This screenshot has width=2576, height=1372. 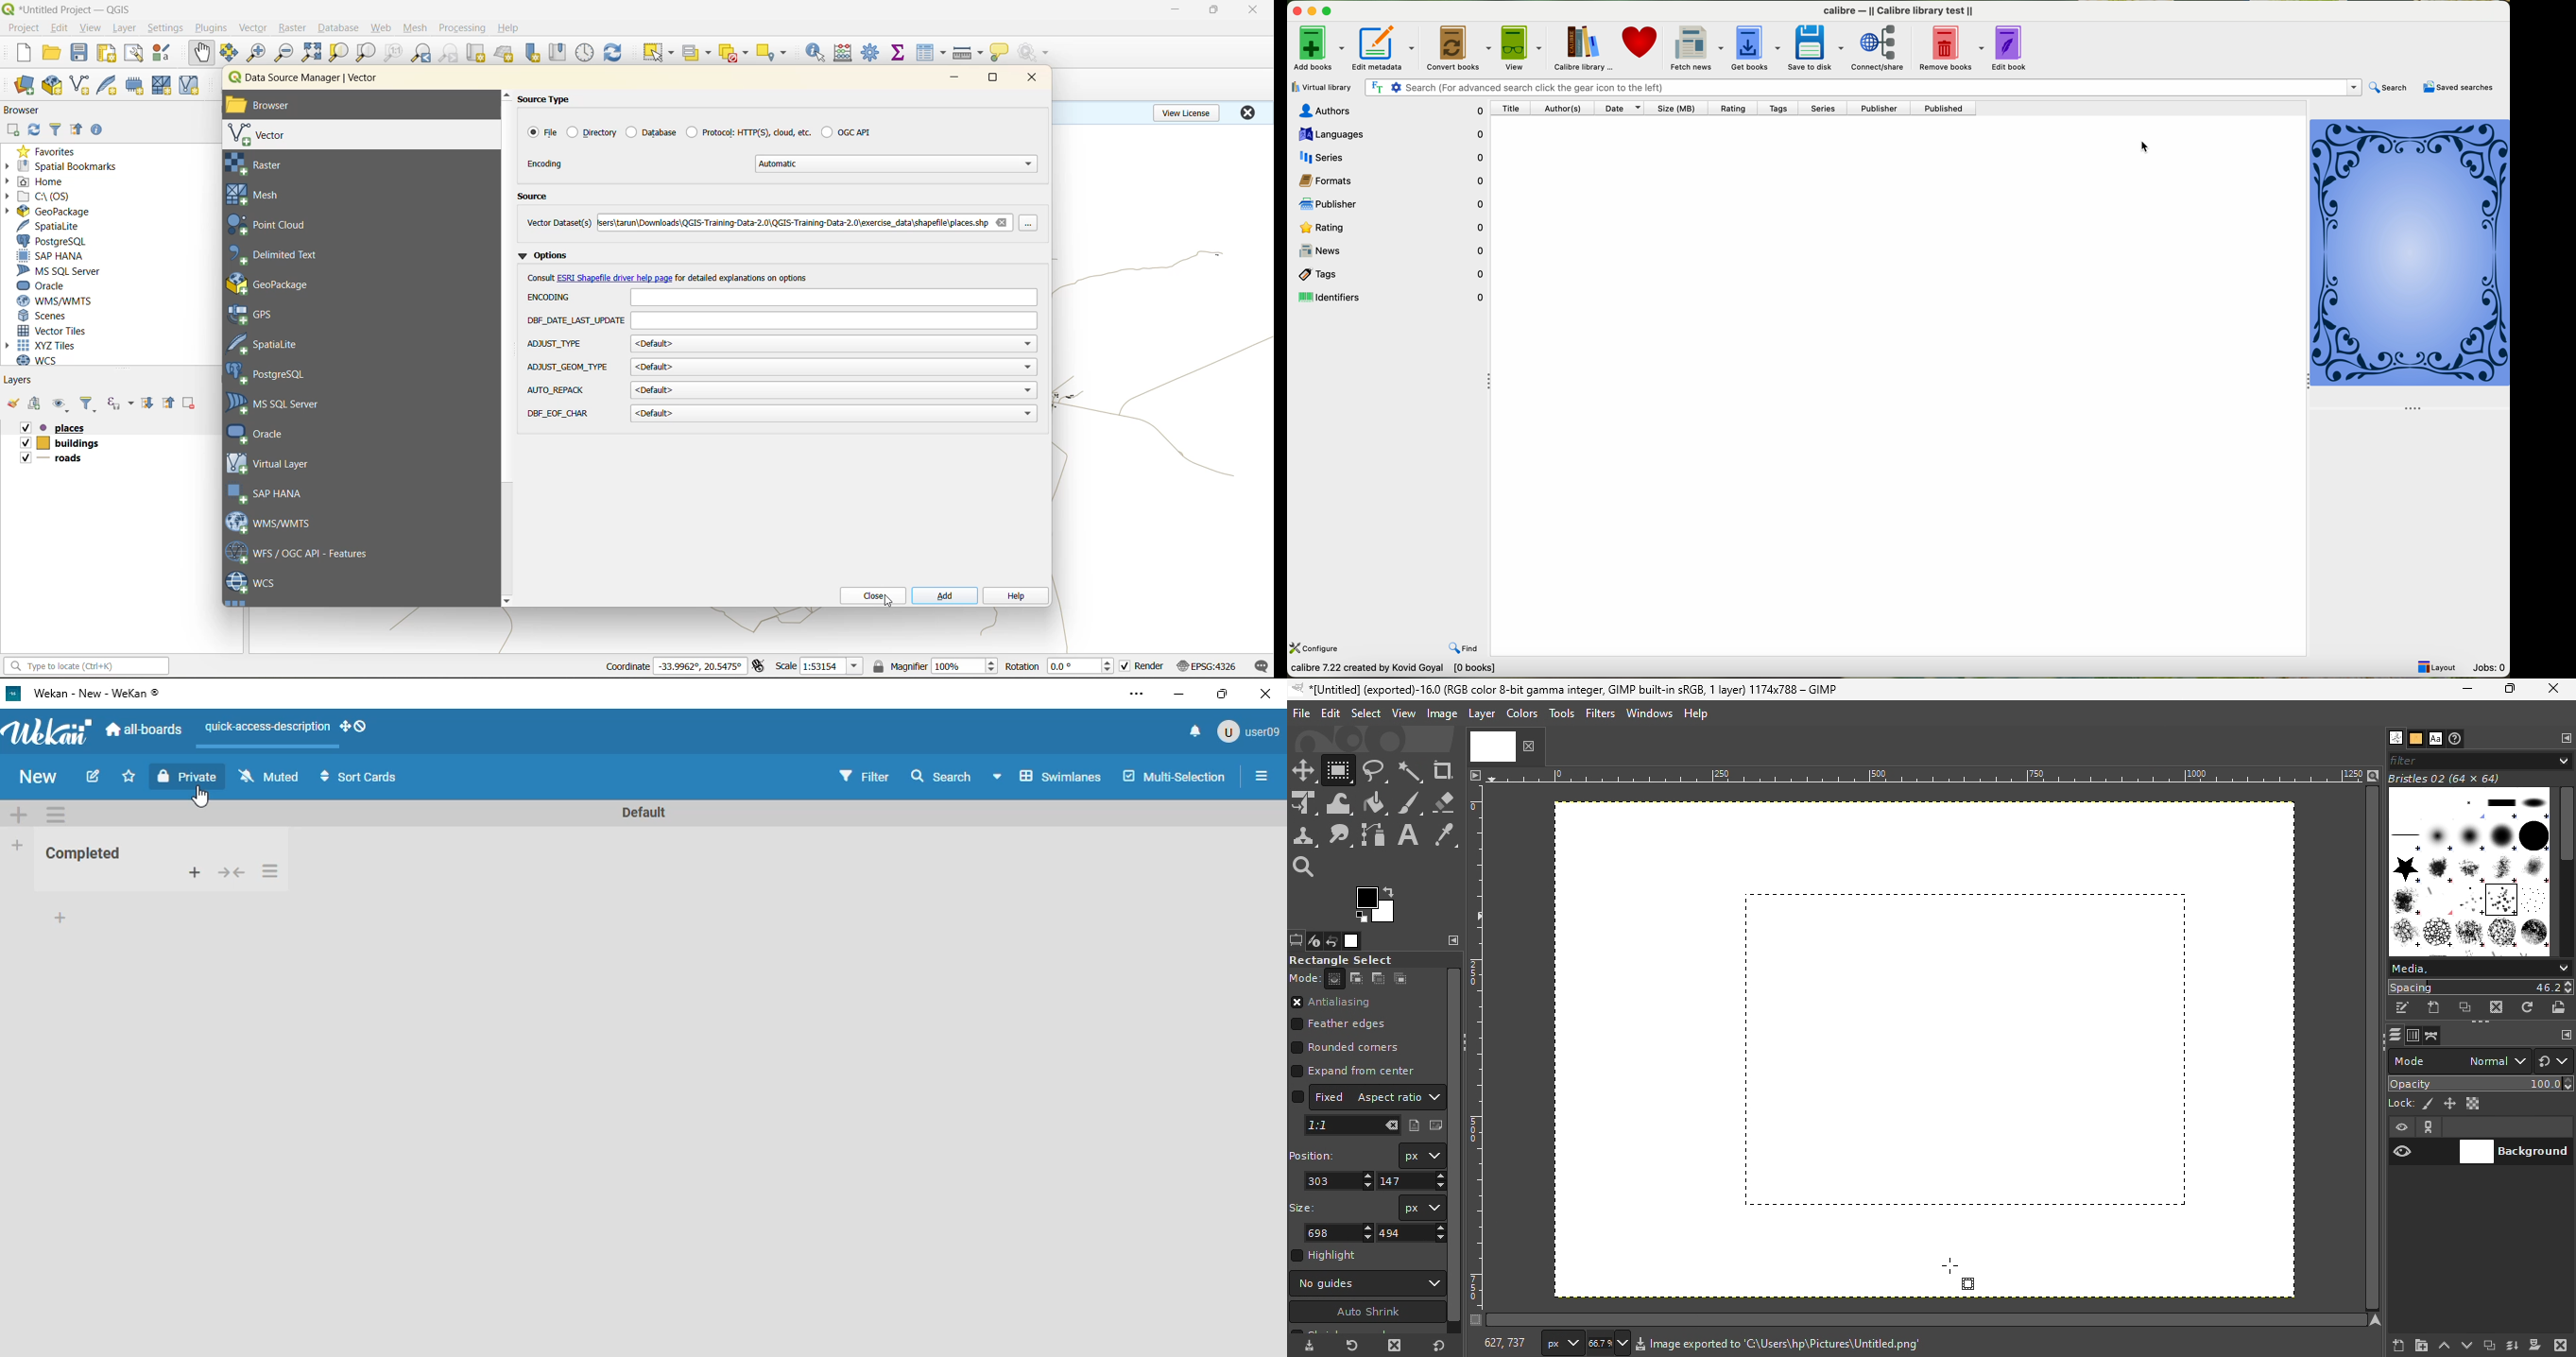 I want to click on rating, so click(x=1735, y=108).